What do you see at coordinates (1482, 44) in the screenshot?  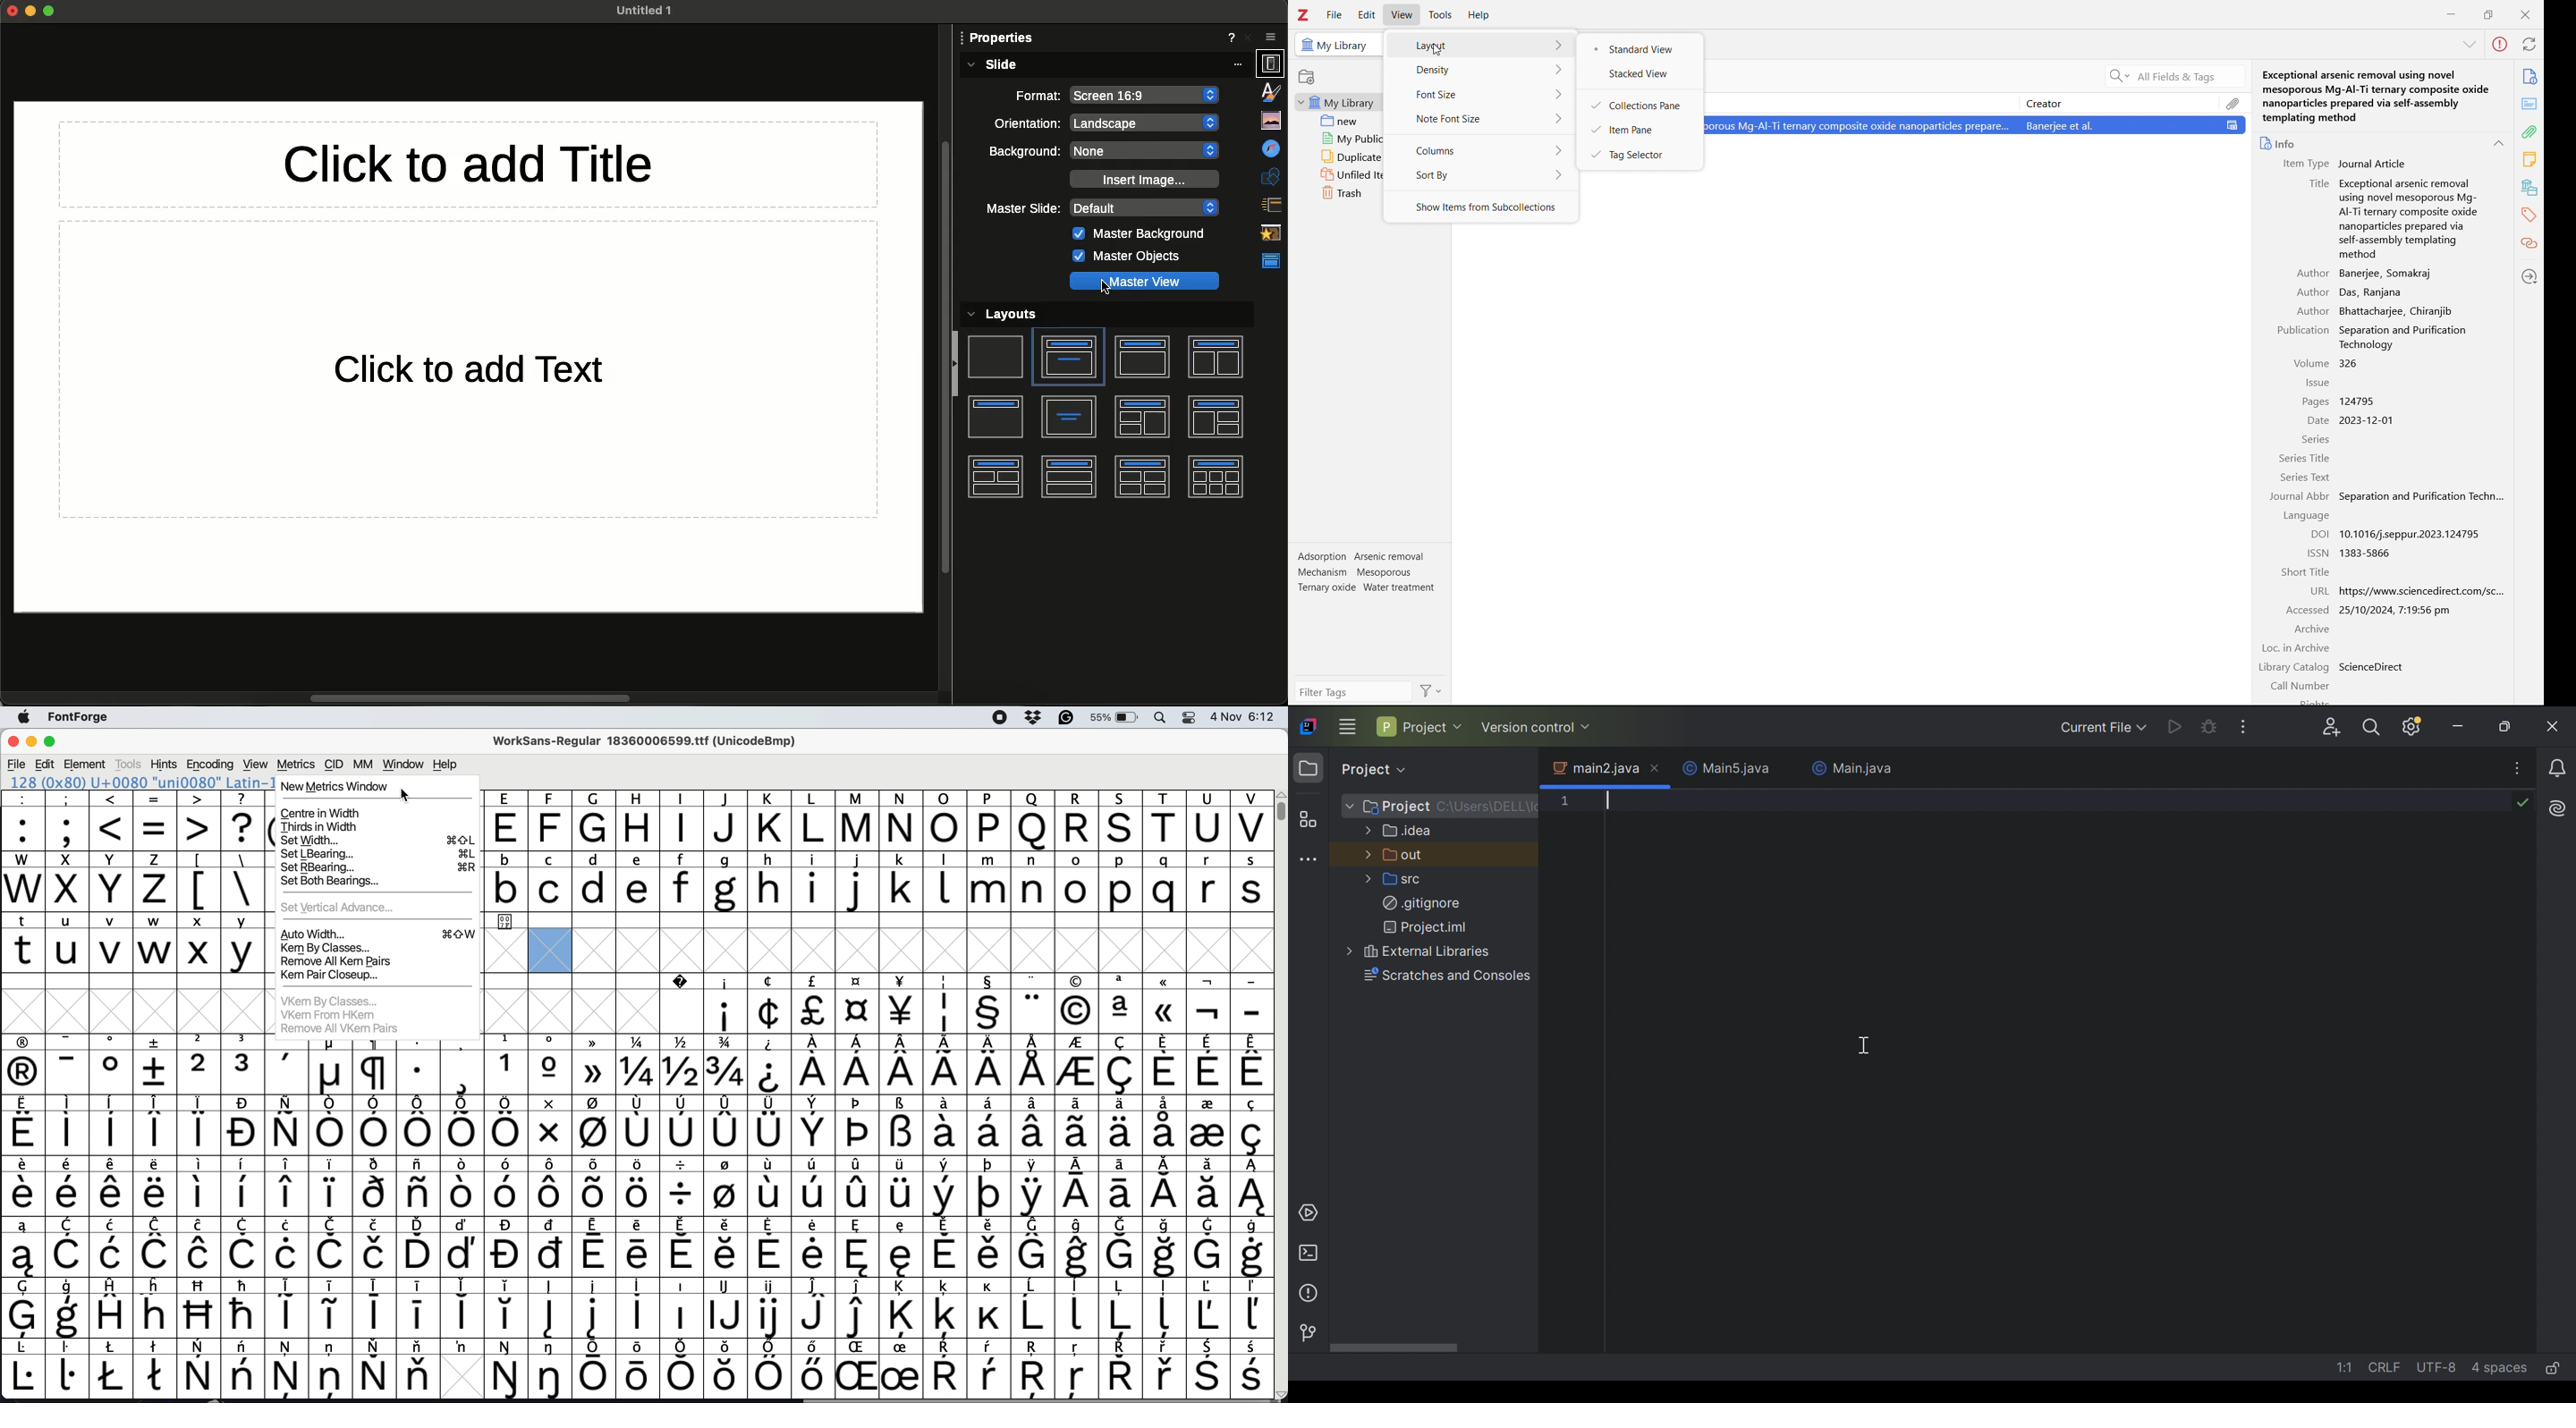 I see `layout` at bounding box center [1482, 44].